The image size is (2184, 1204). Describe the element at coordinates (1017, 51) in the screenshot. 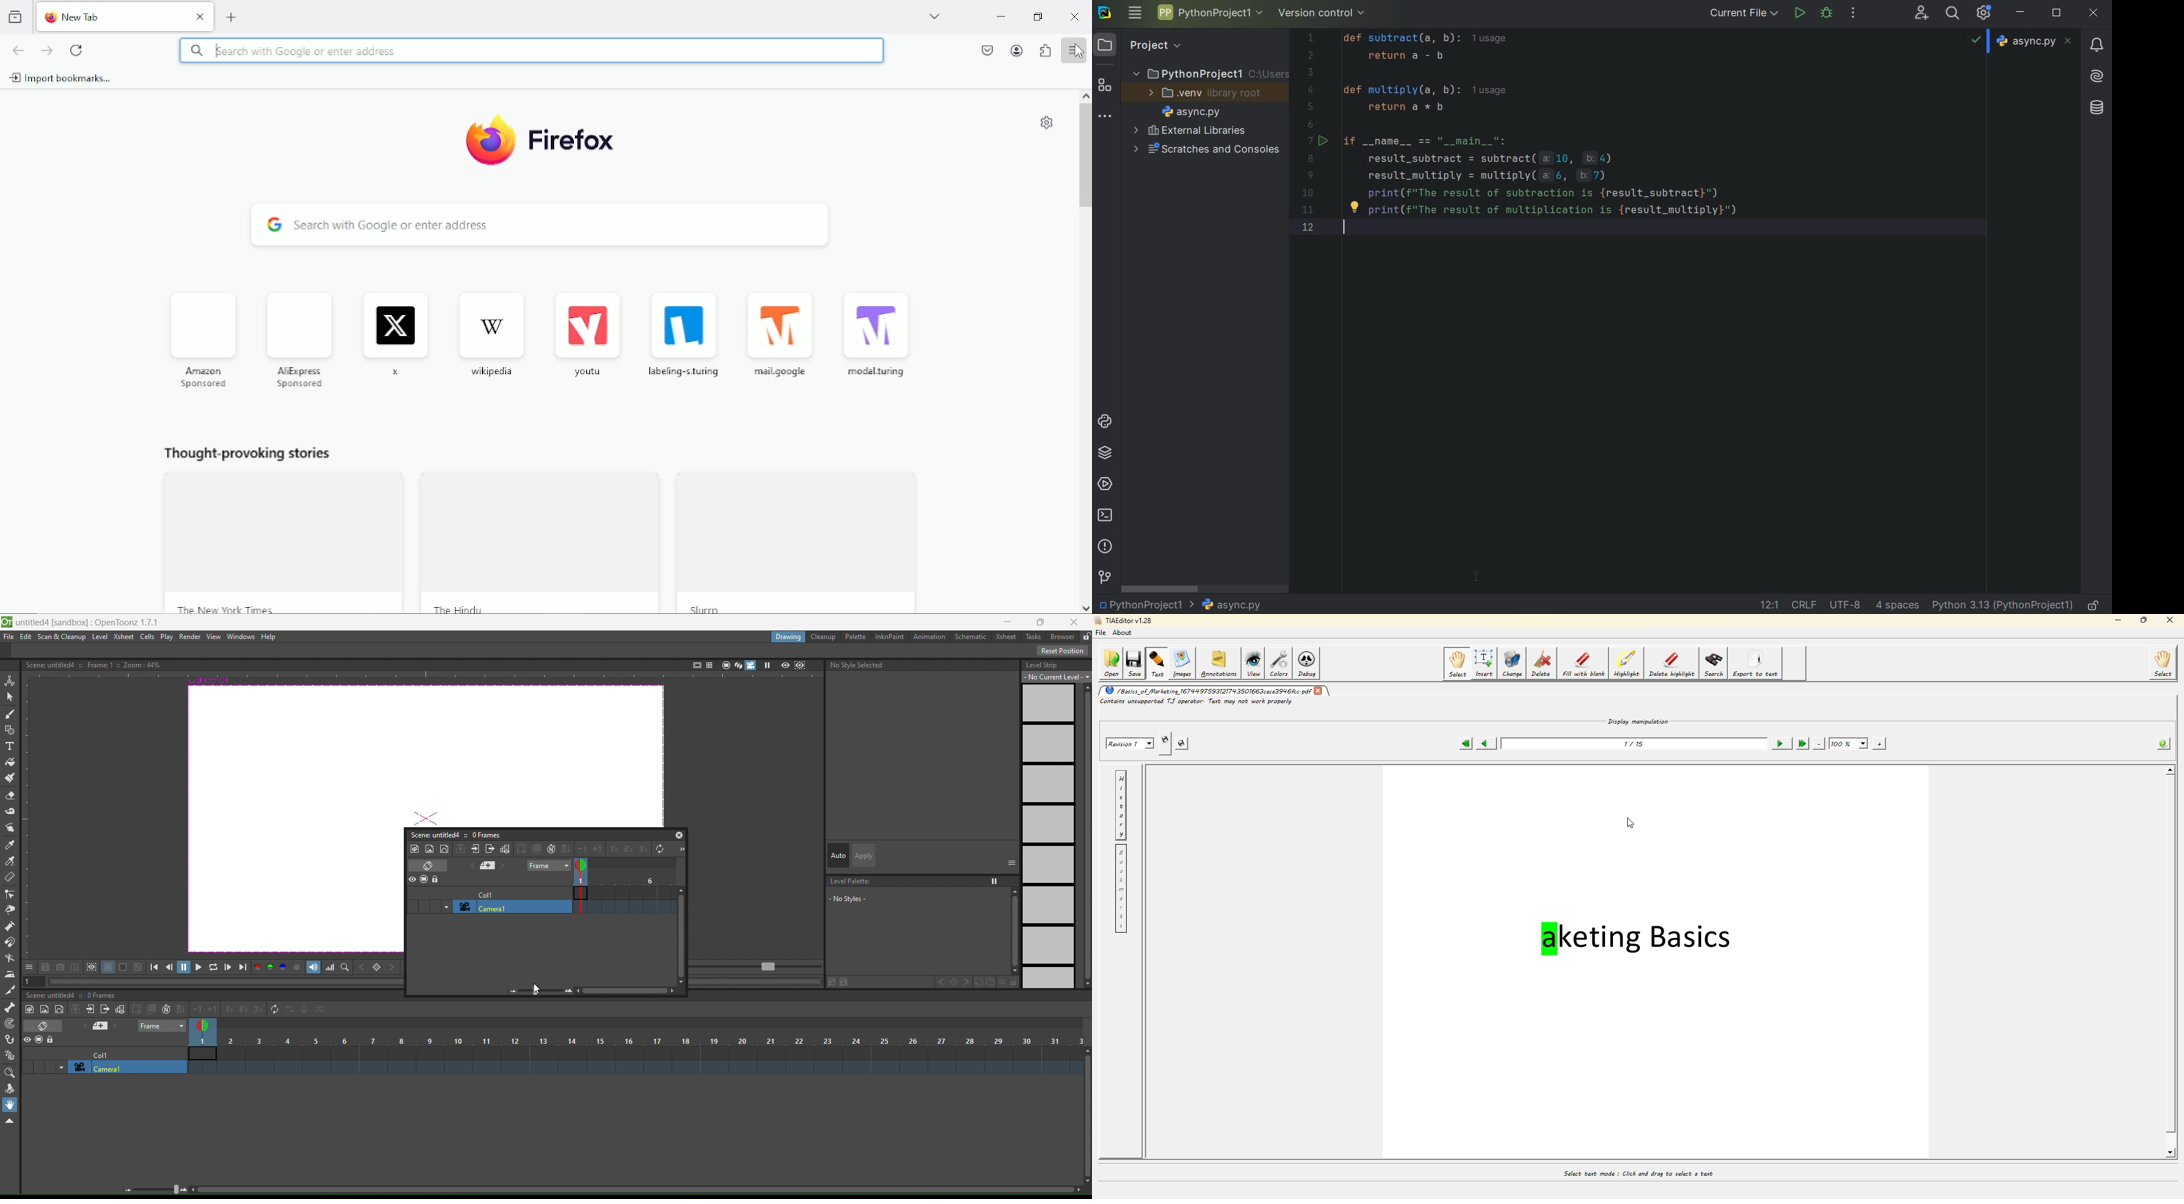

I see `account` at that location.